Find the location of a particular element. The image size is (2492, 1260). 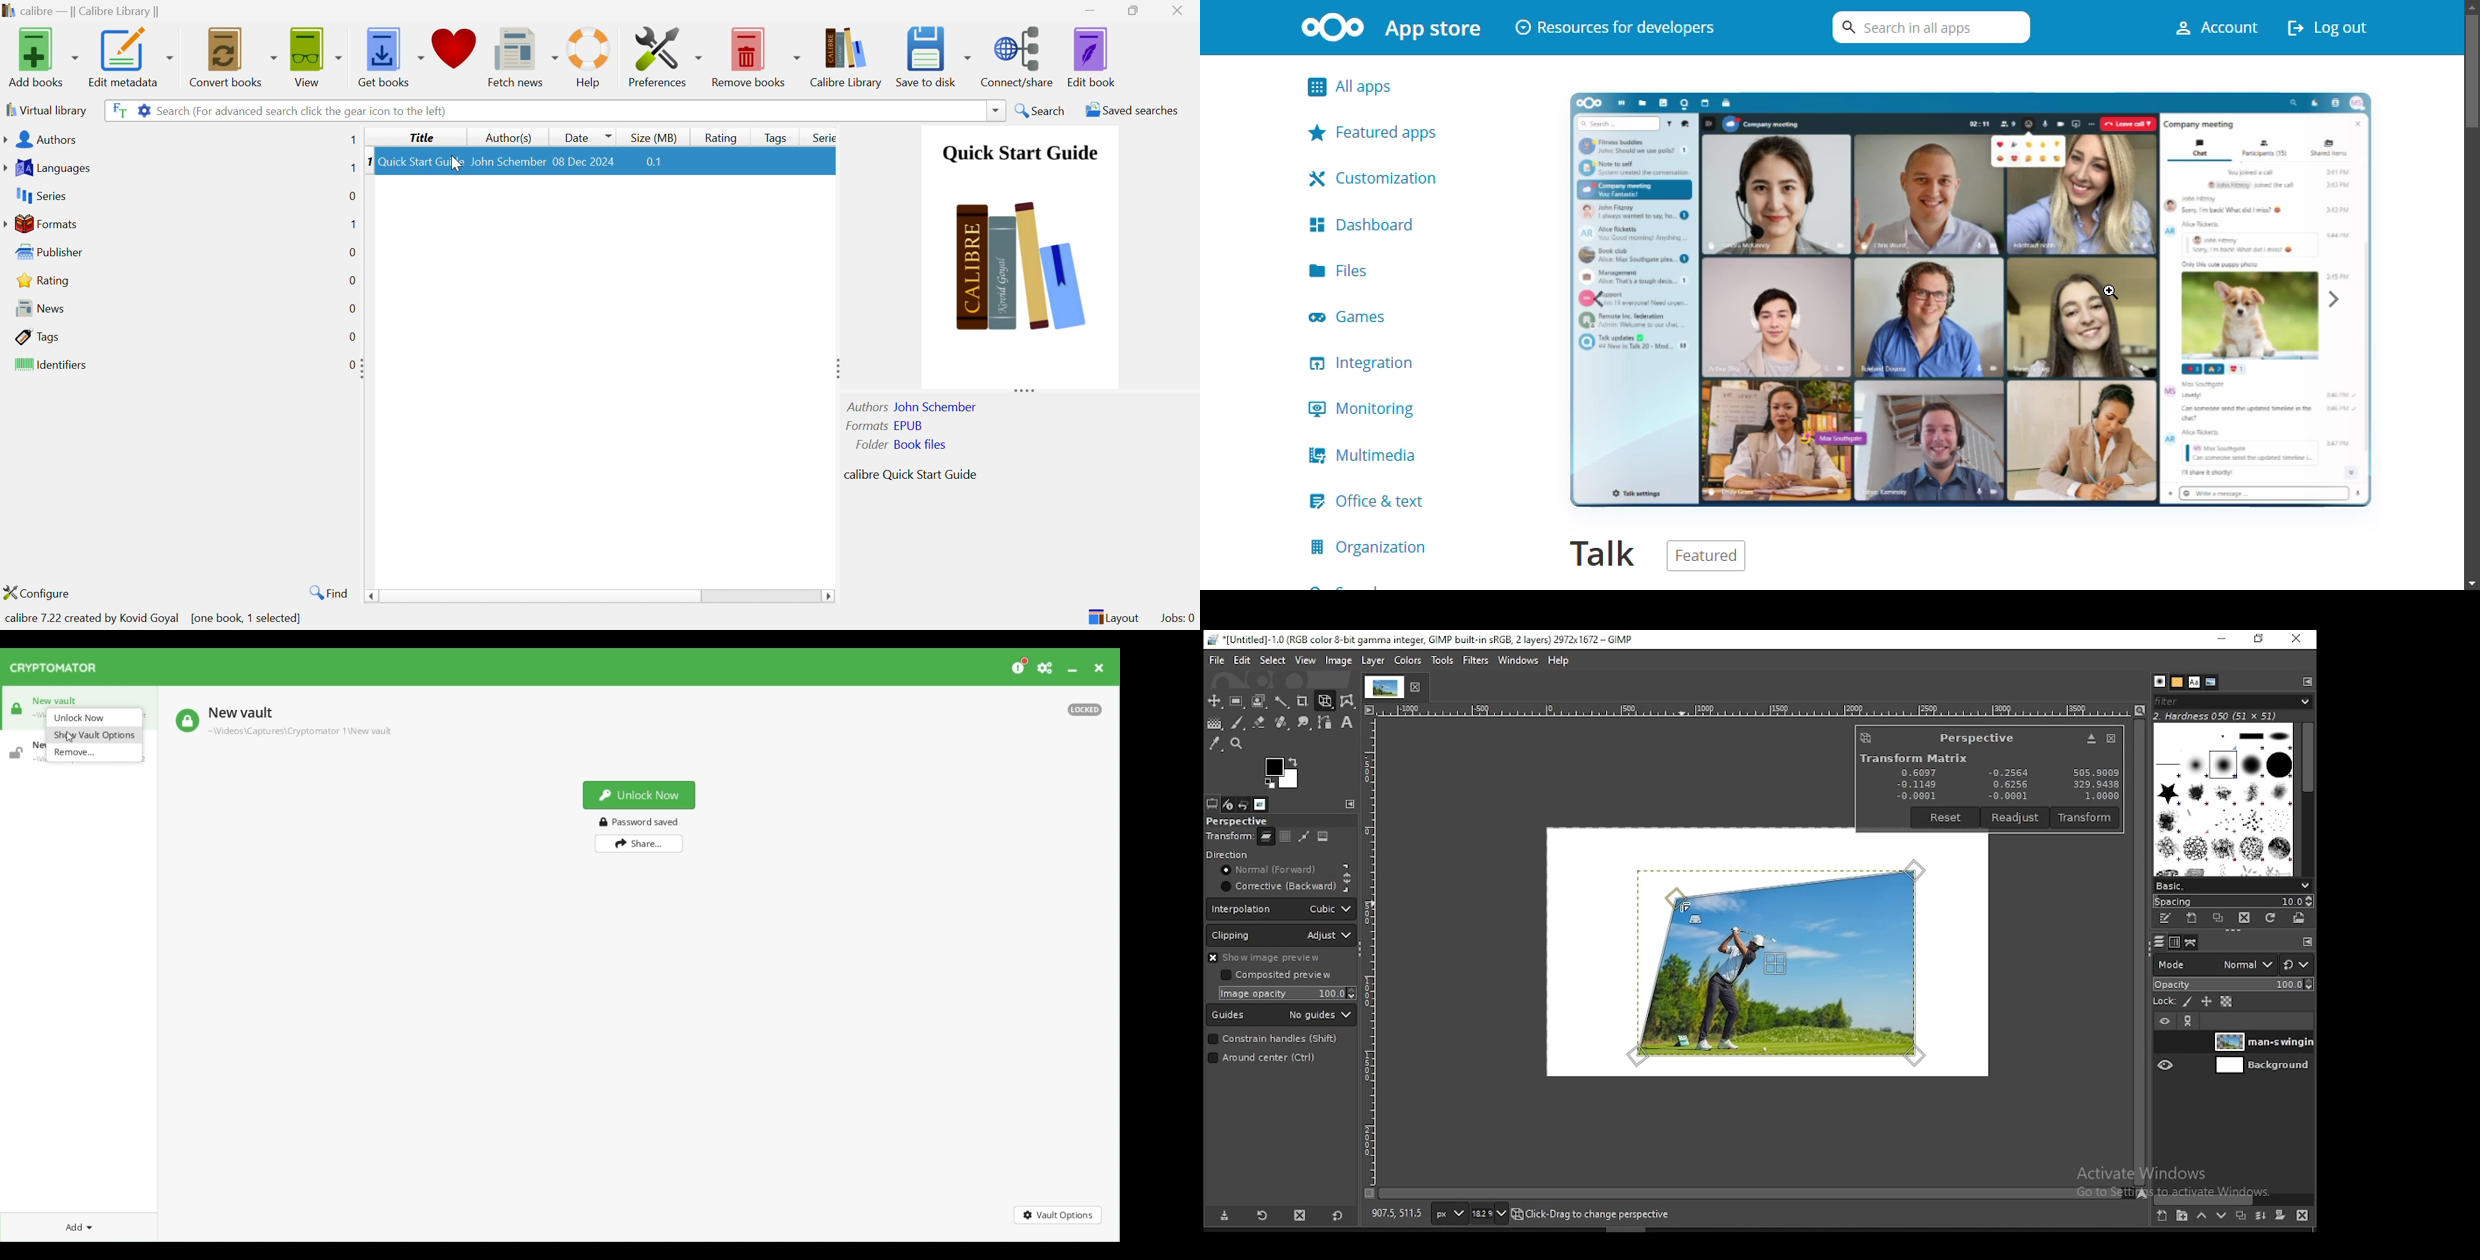

talk is located at coordinates (1599, 551).